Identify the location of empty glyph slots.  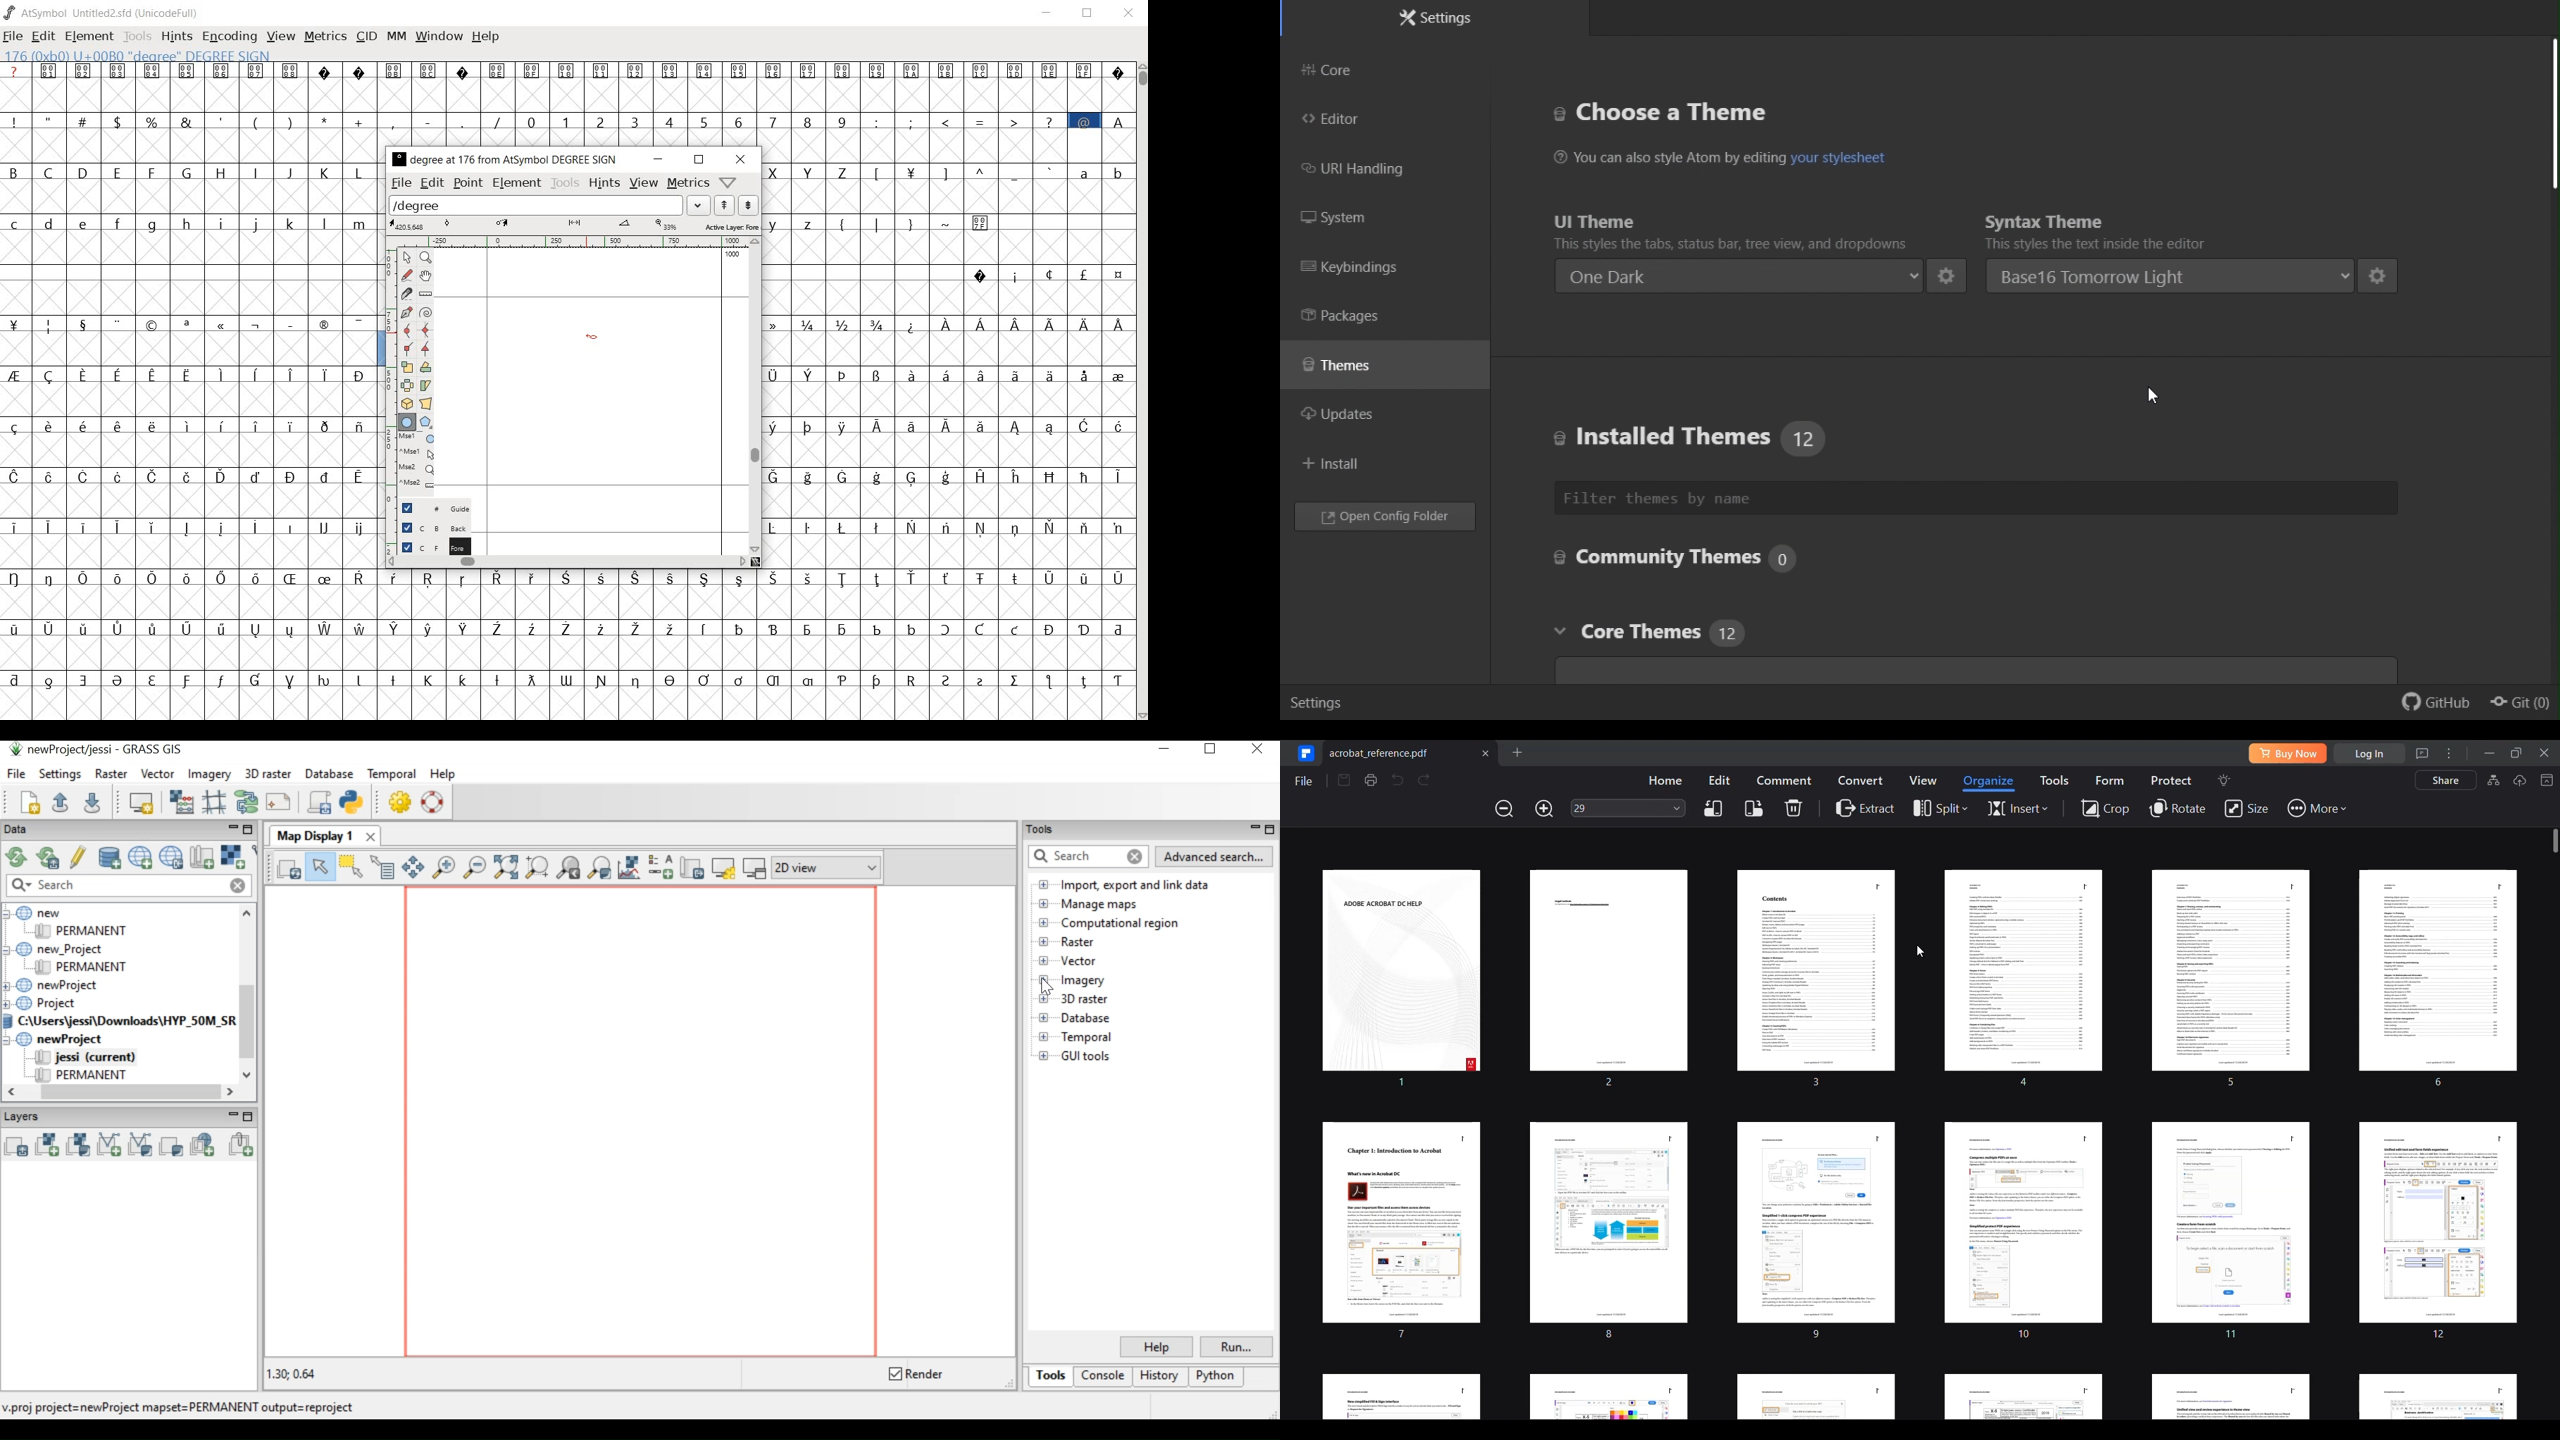
(187, 397).